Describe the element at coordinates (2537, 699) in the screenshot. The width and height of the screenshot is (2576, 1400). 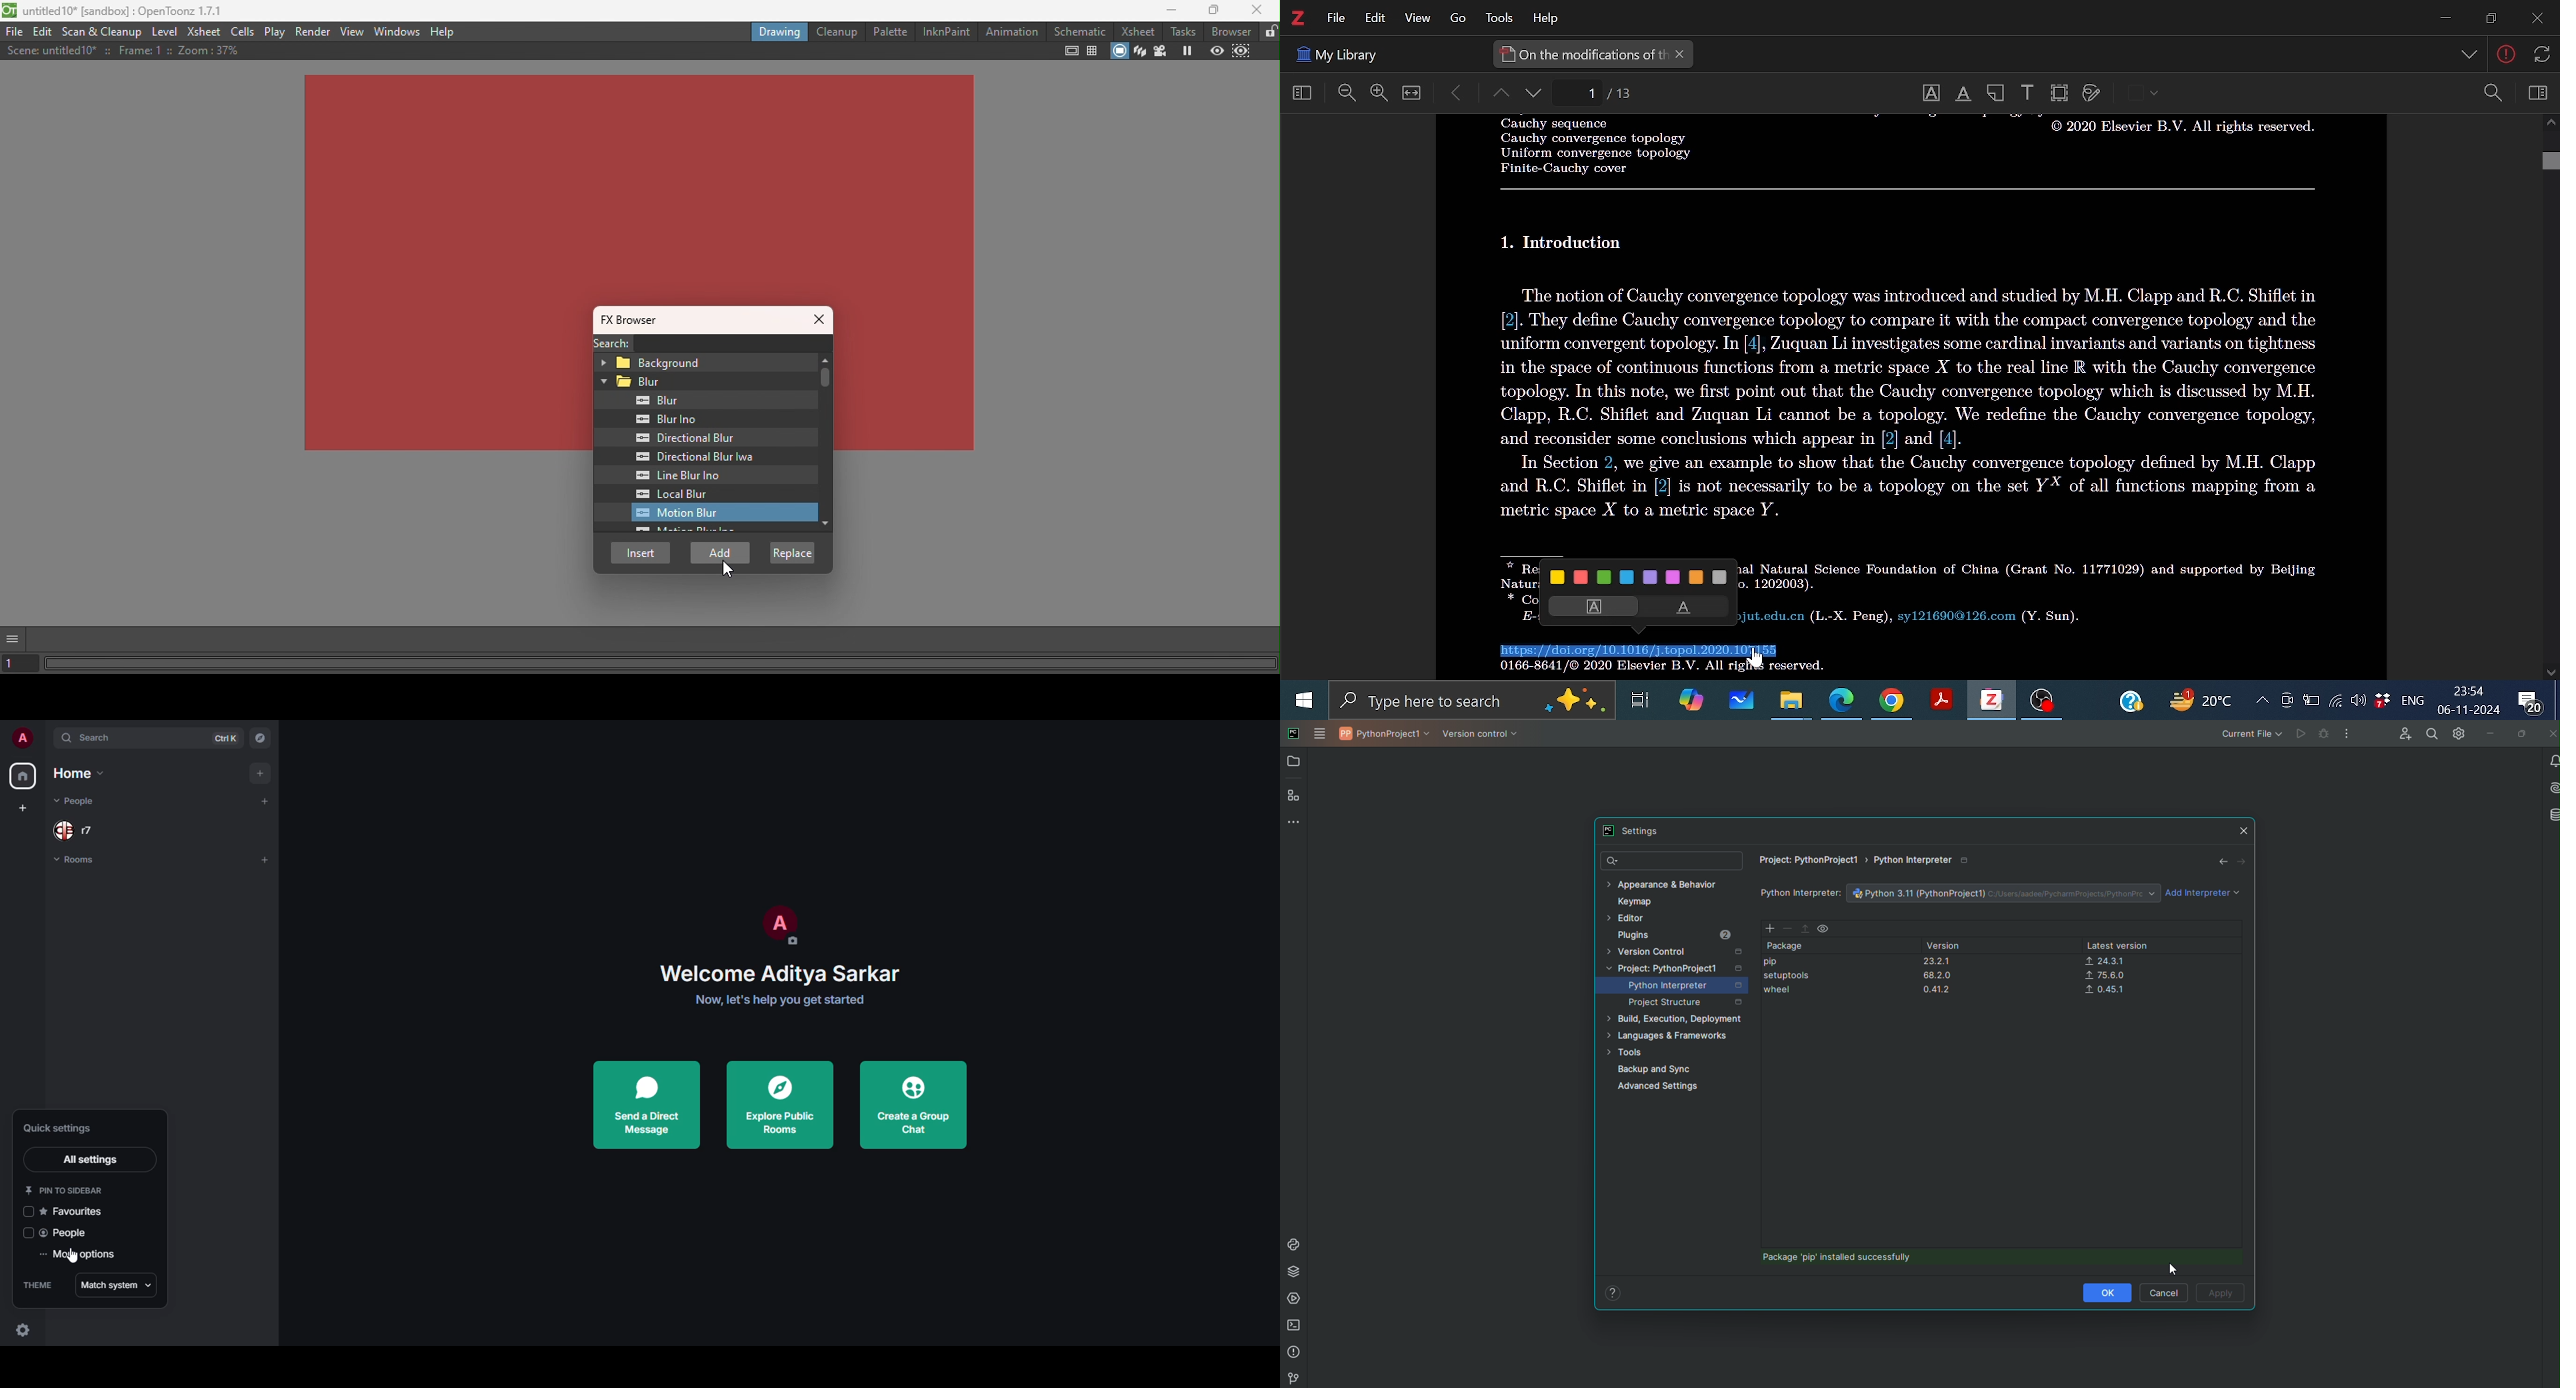
I see `Comment` at that location.